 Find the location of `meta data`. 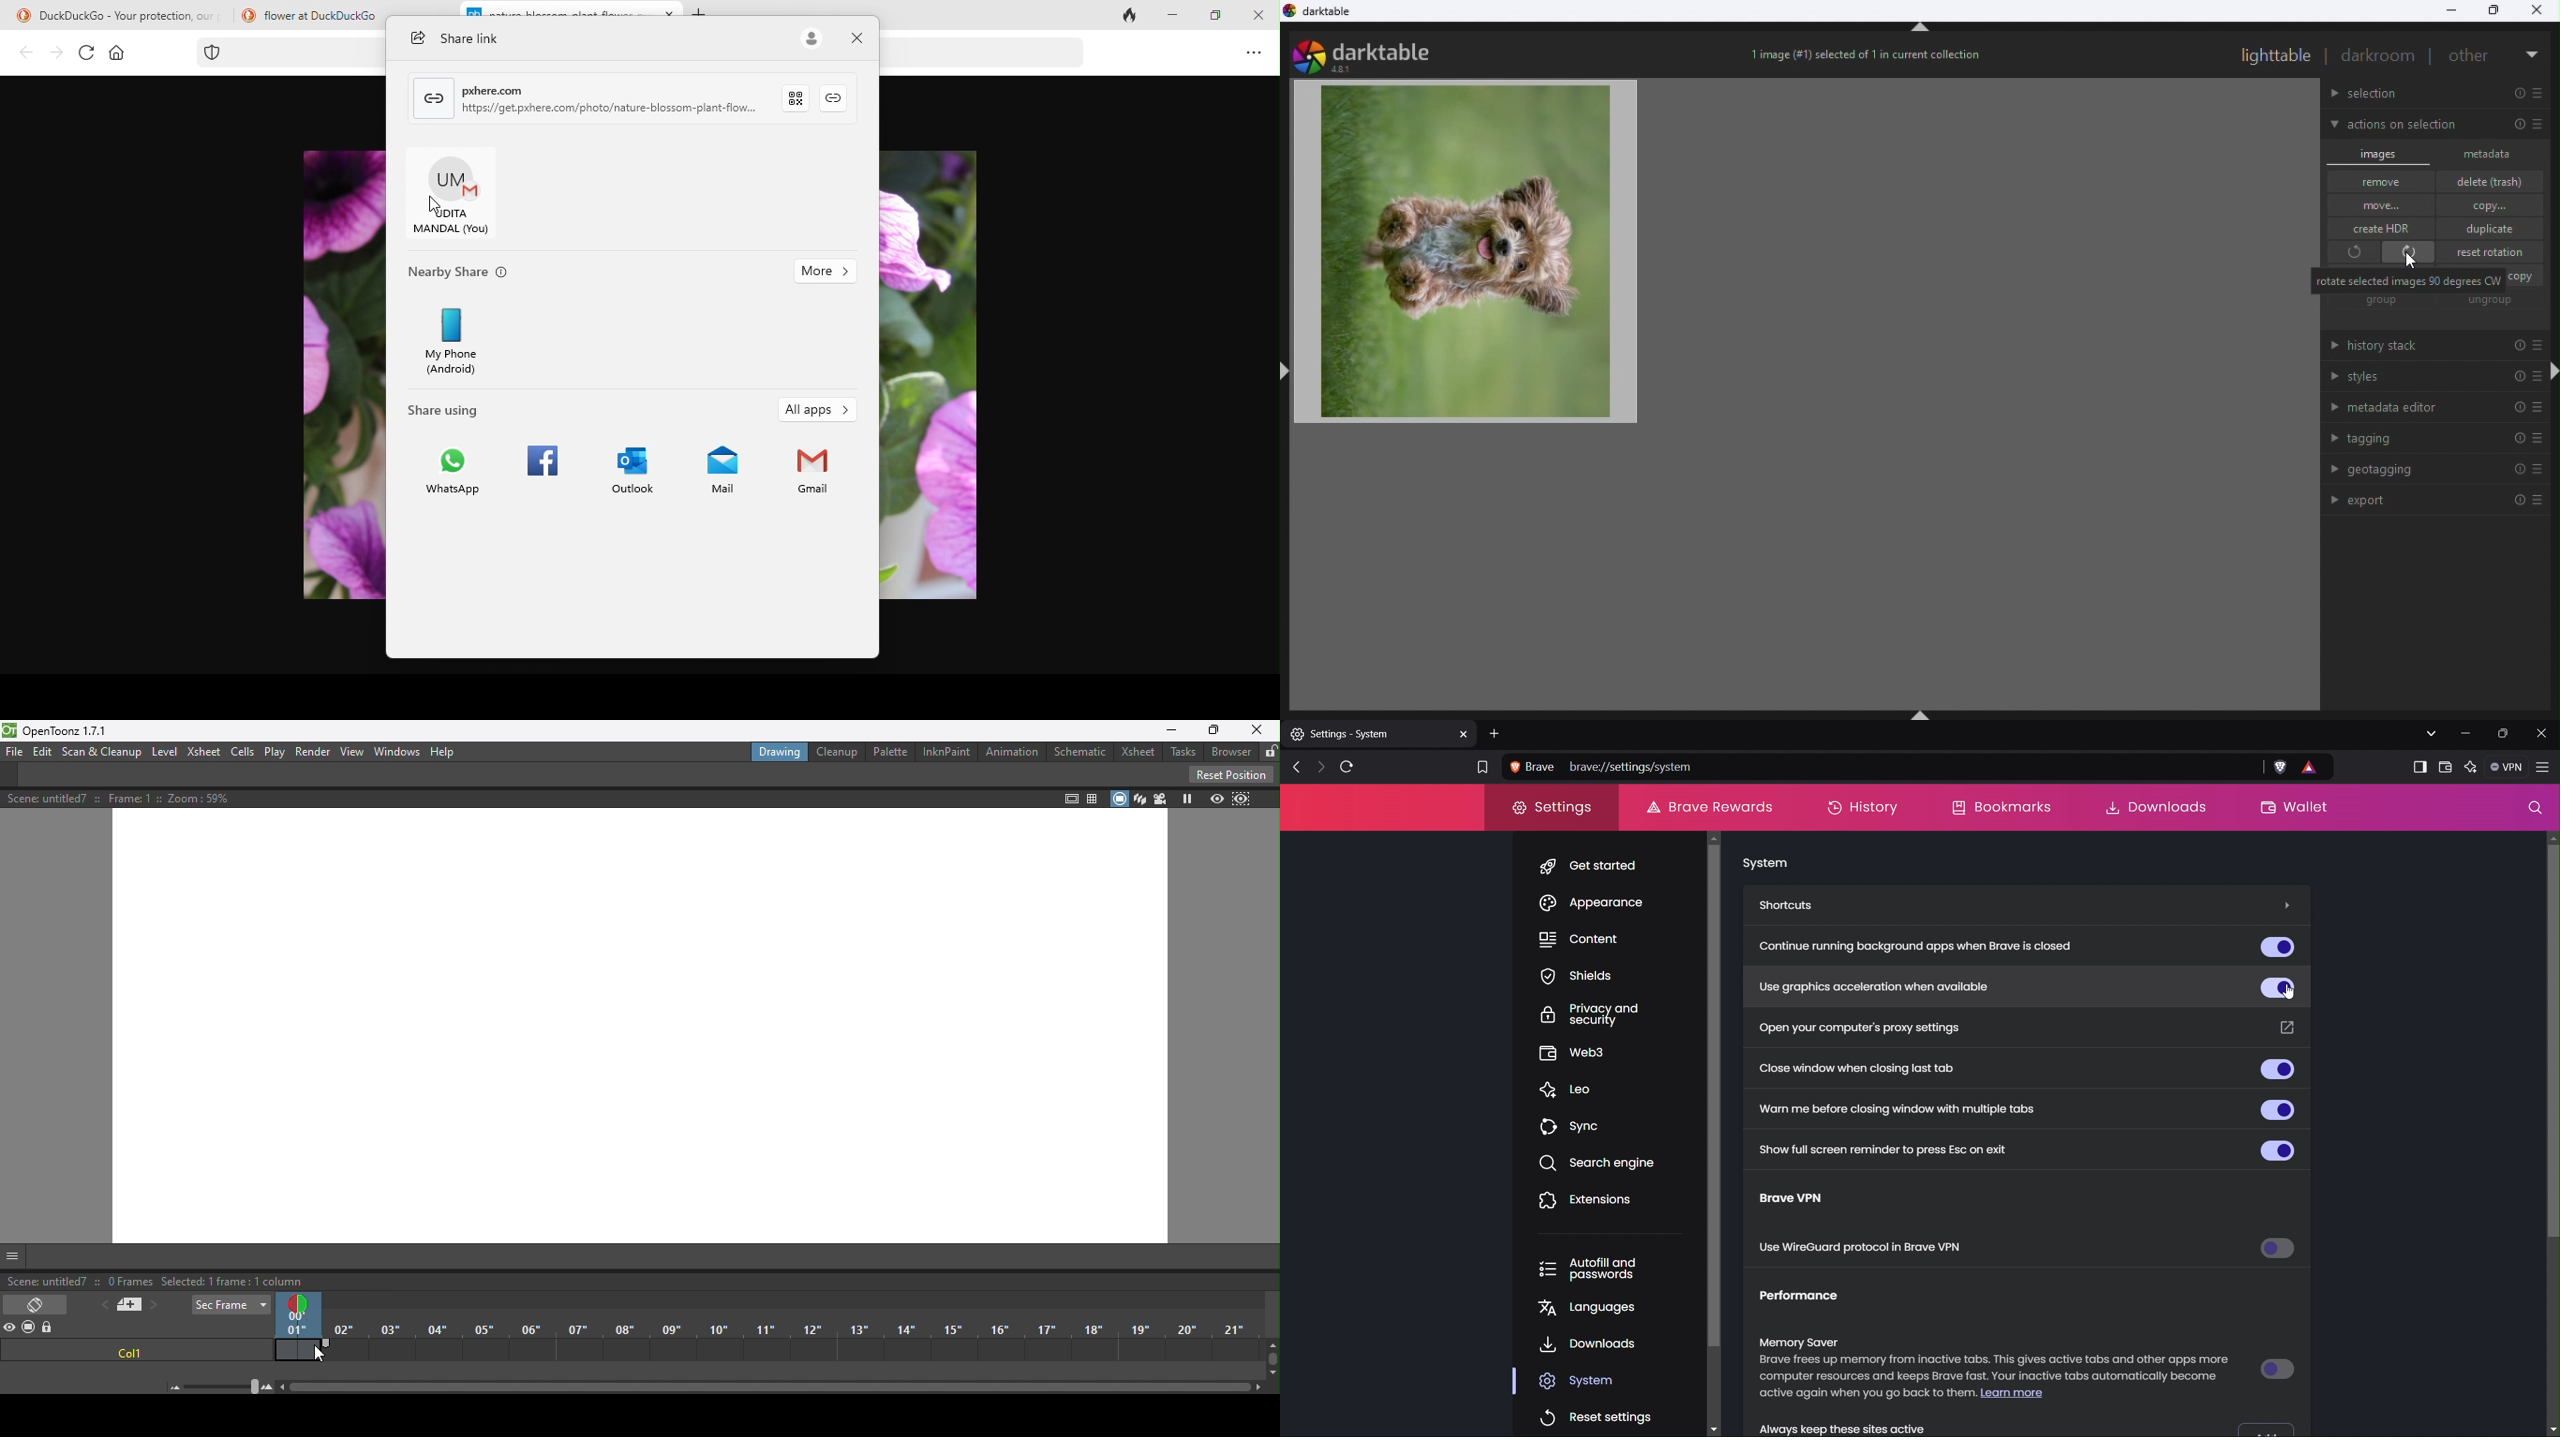

meta data is located at coordinates (2495, 153).